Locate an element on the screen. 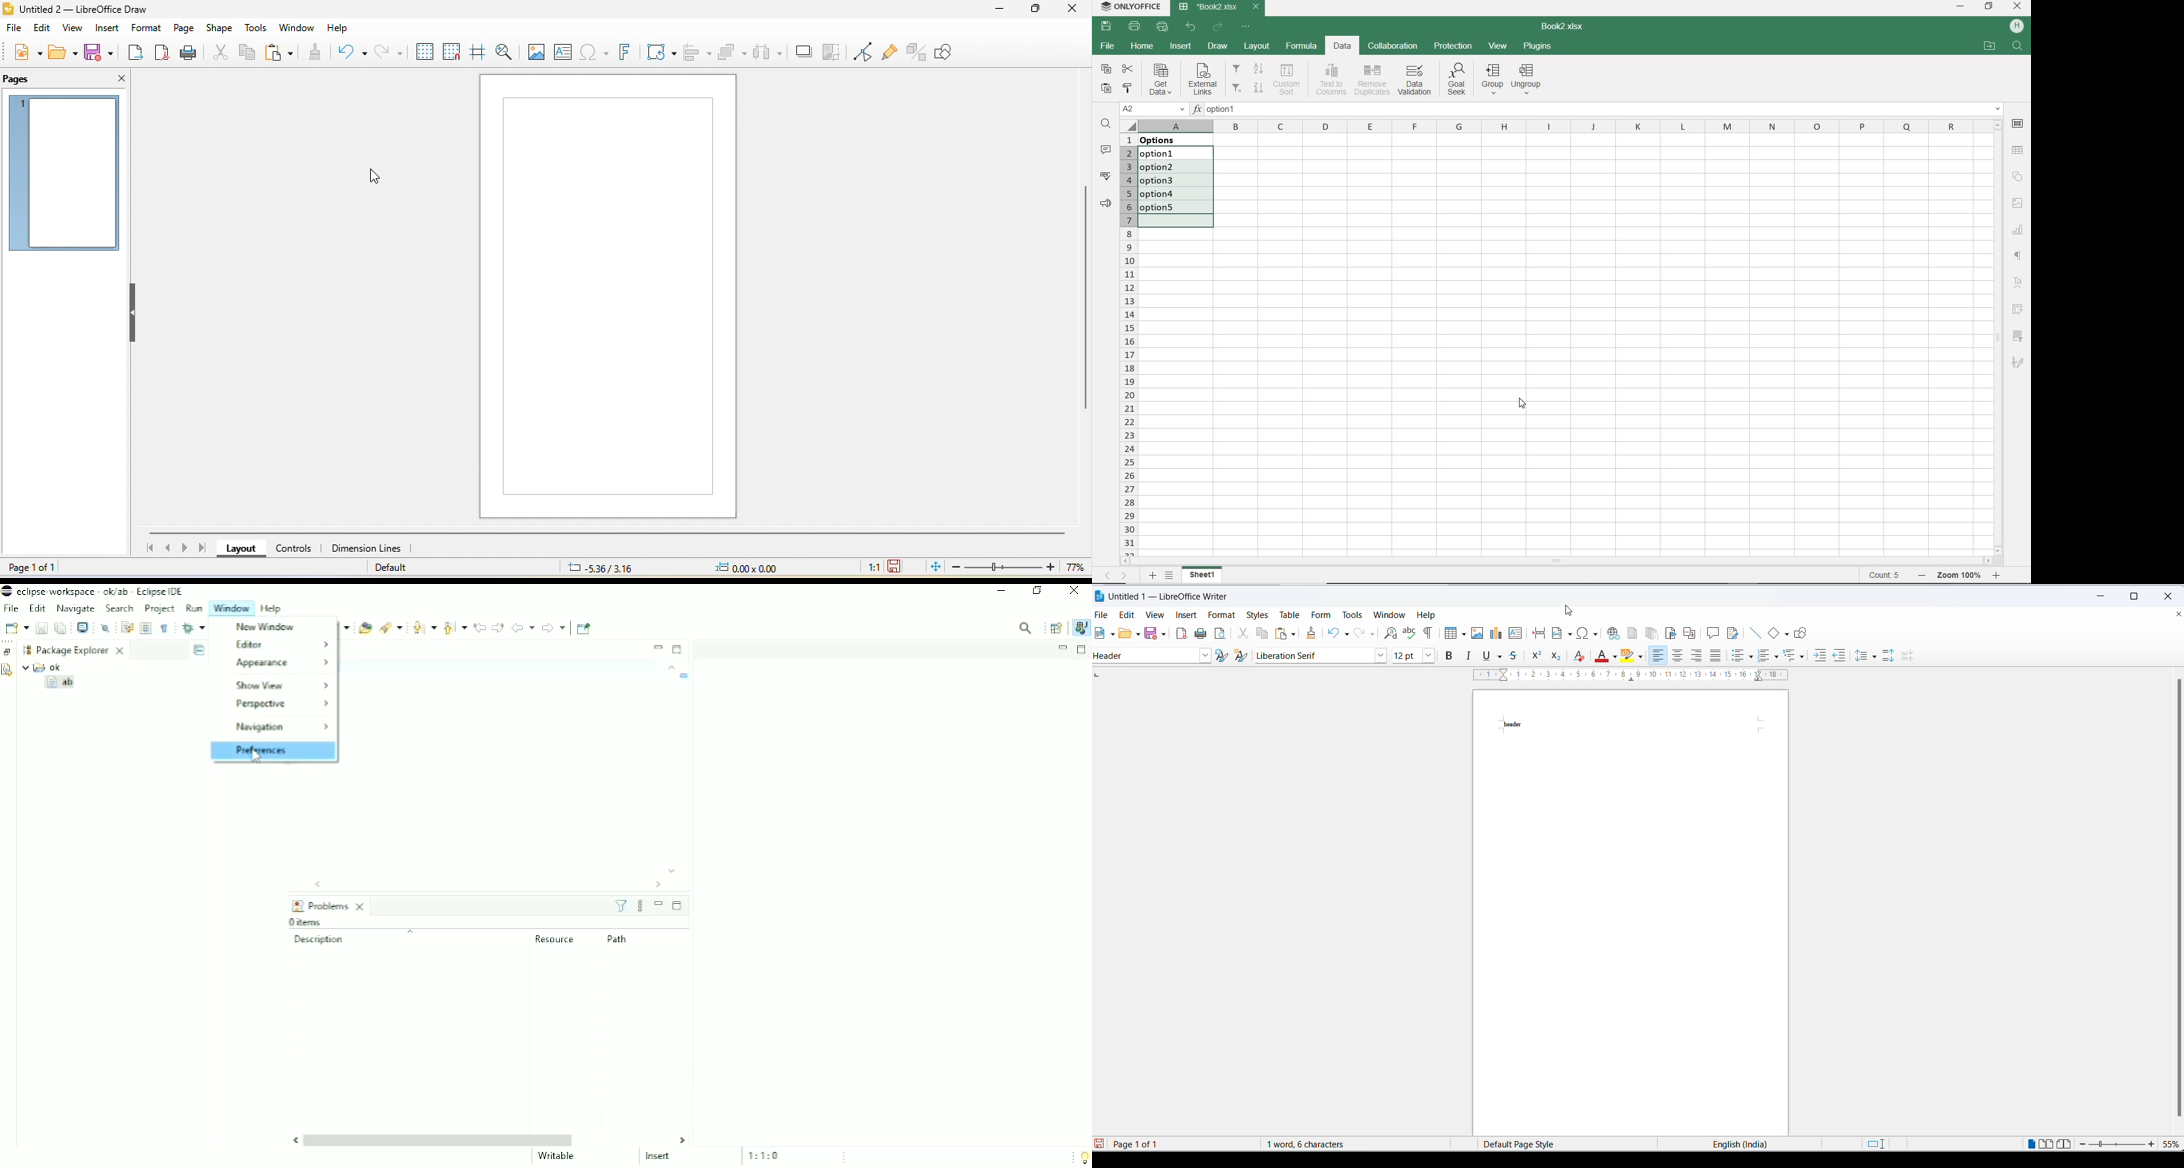 This screenshot has height=1176, width=2184. copy is located at coordinates (246, 54).